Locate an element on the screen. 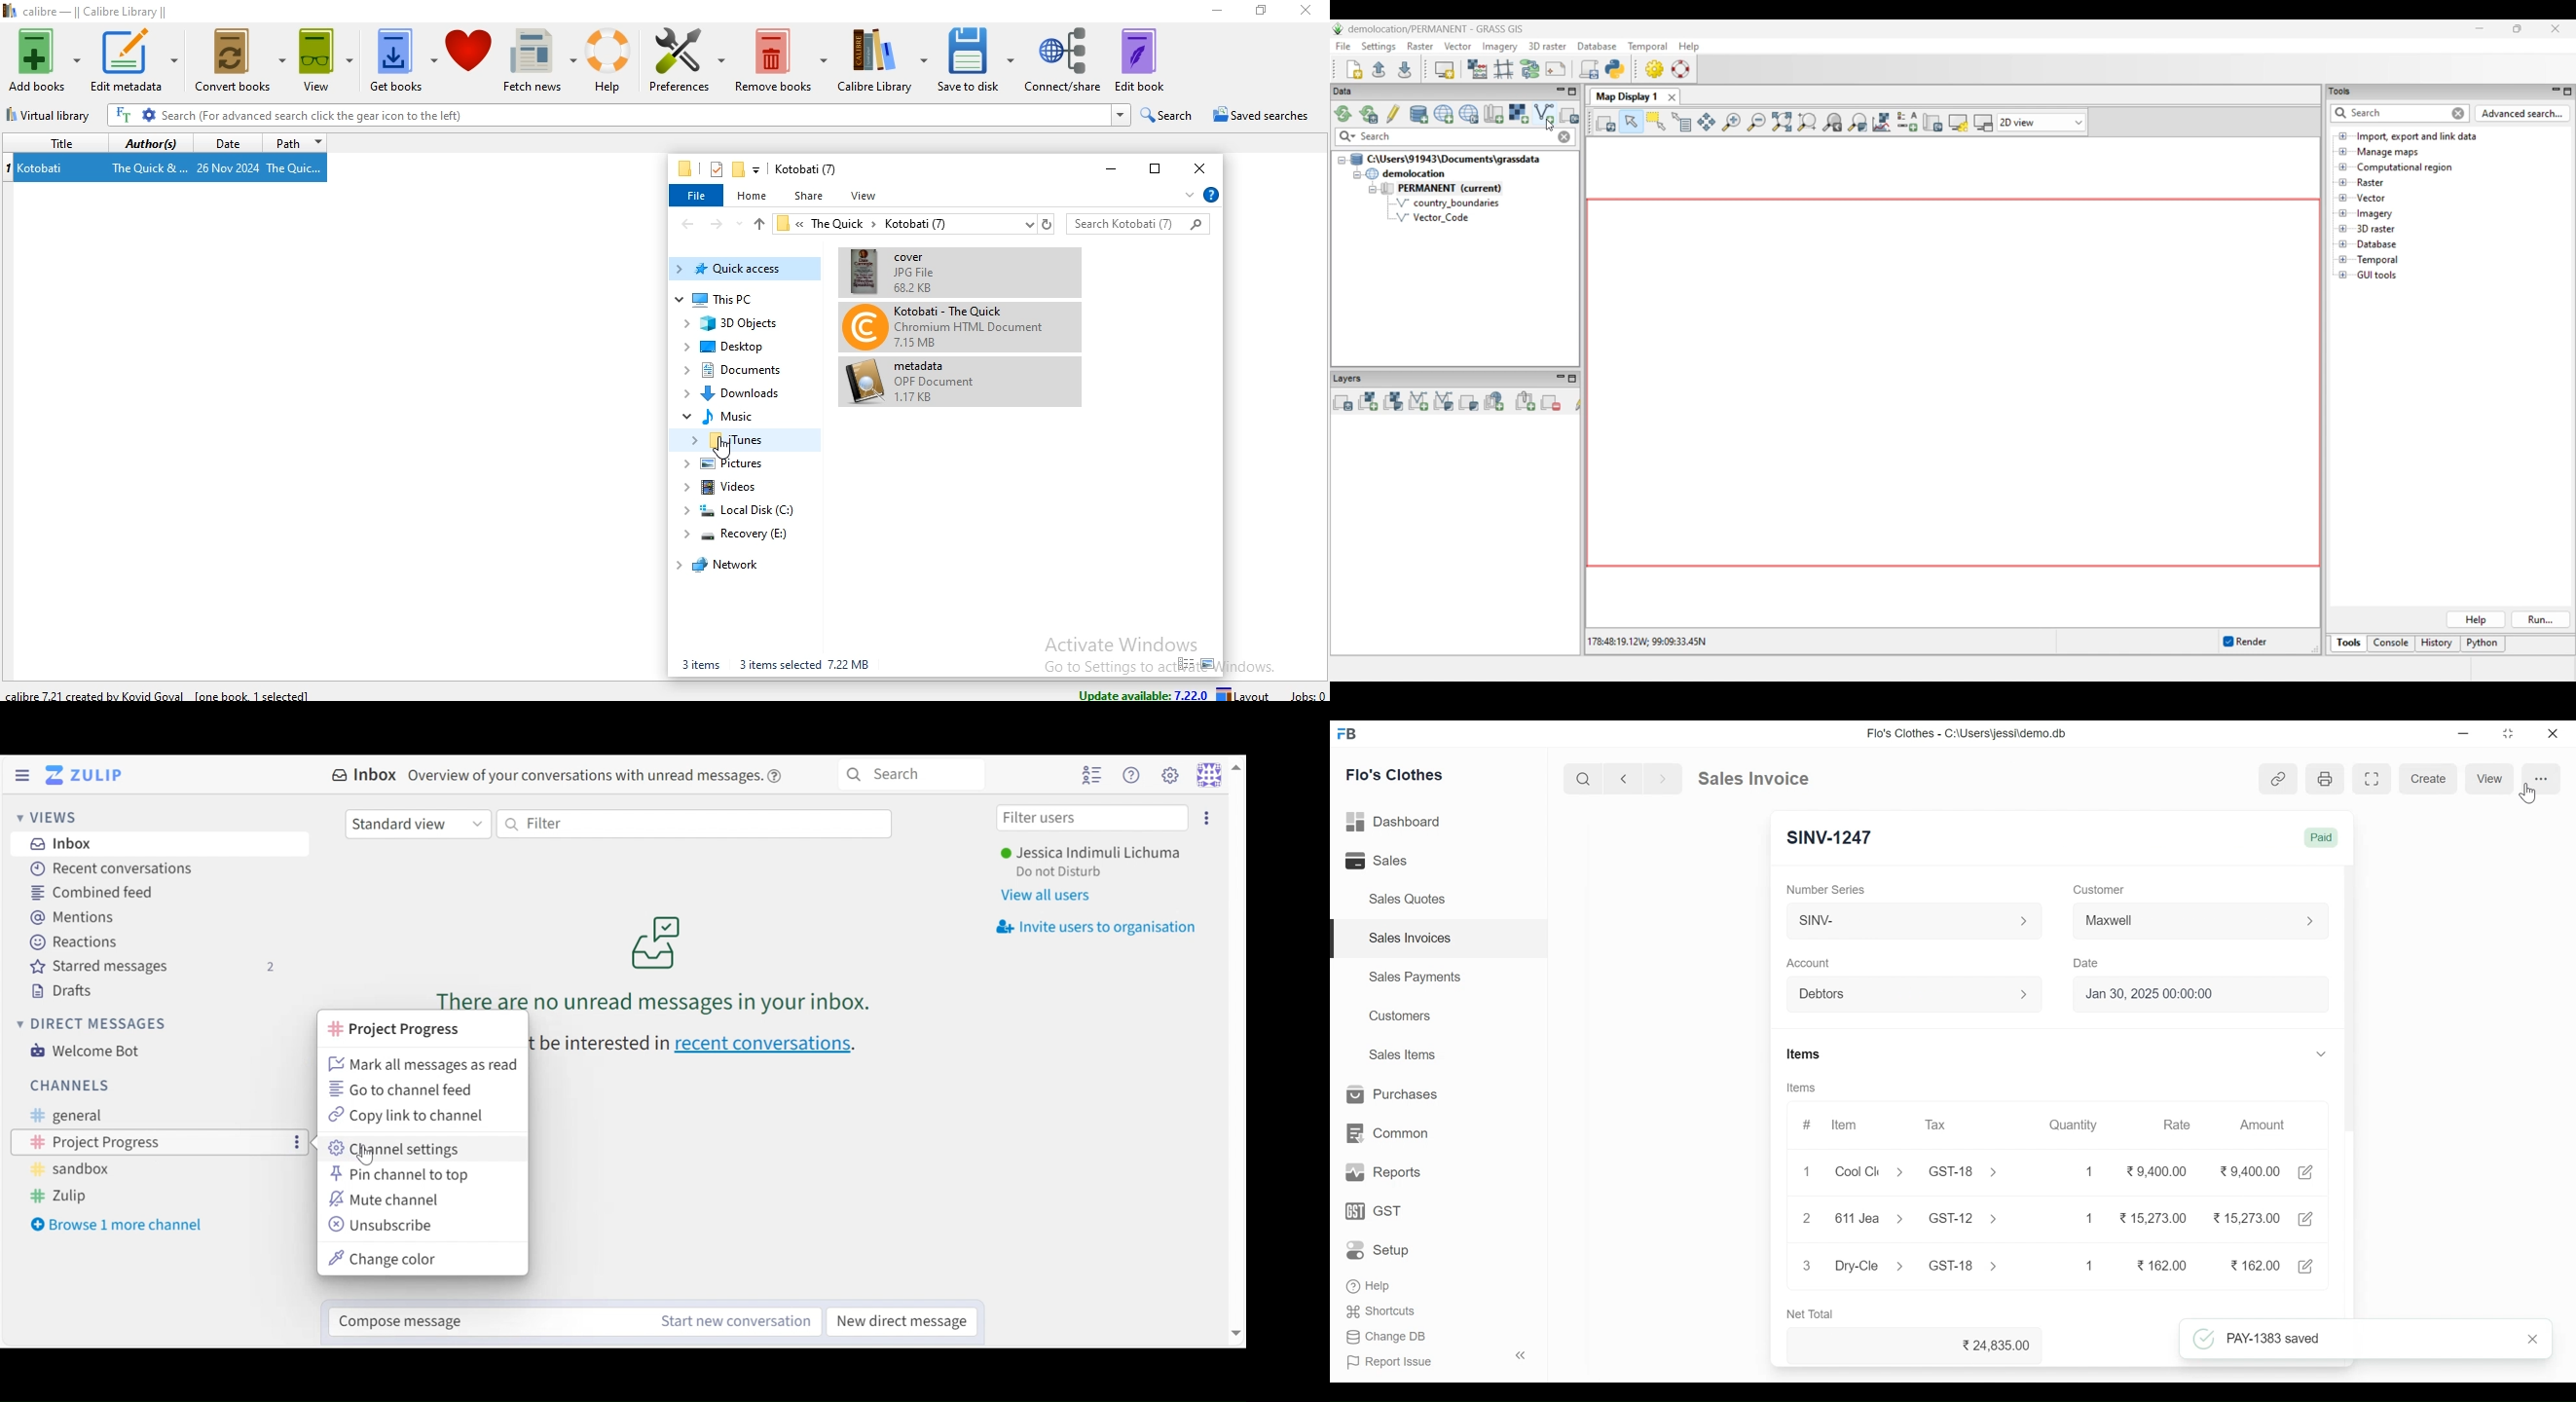  videos is located at coordinates (731, 487).